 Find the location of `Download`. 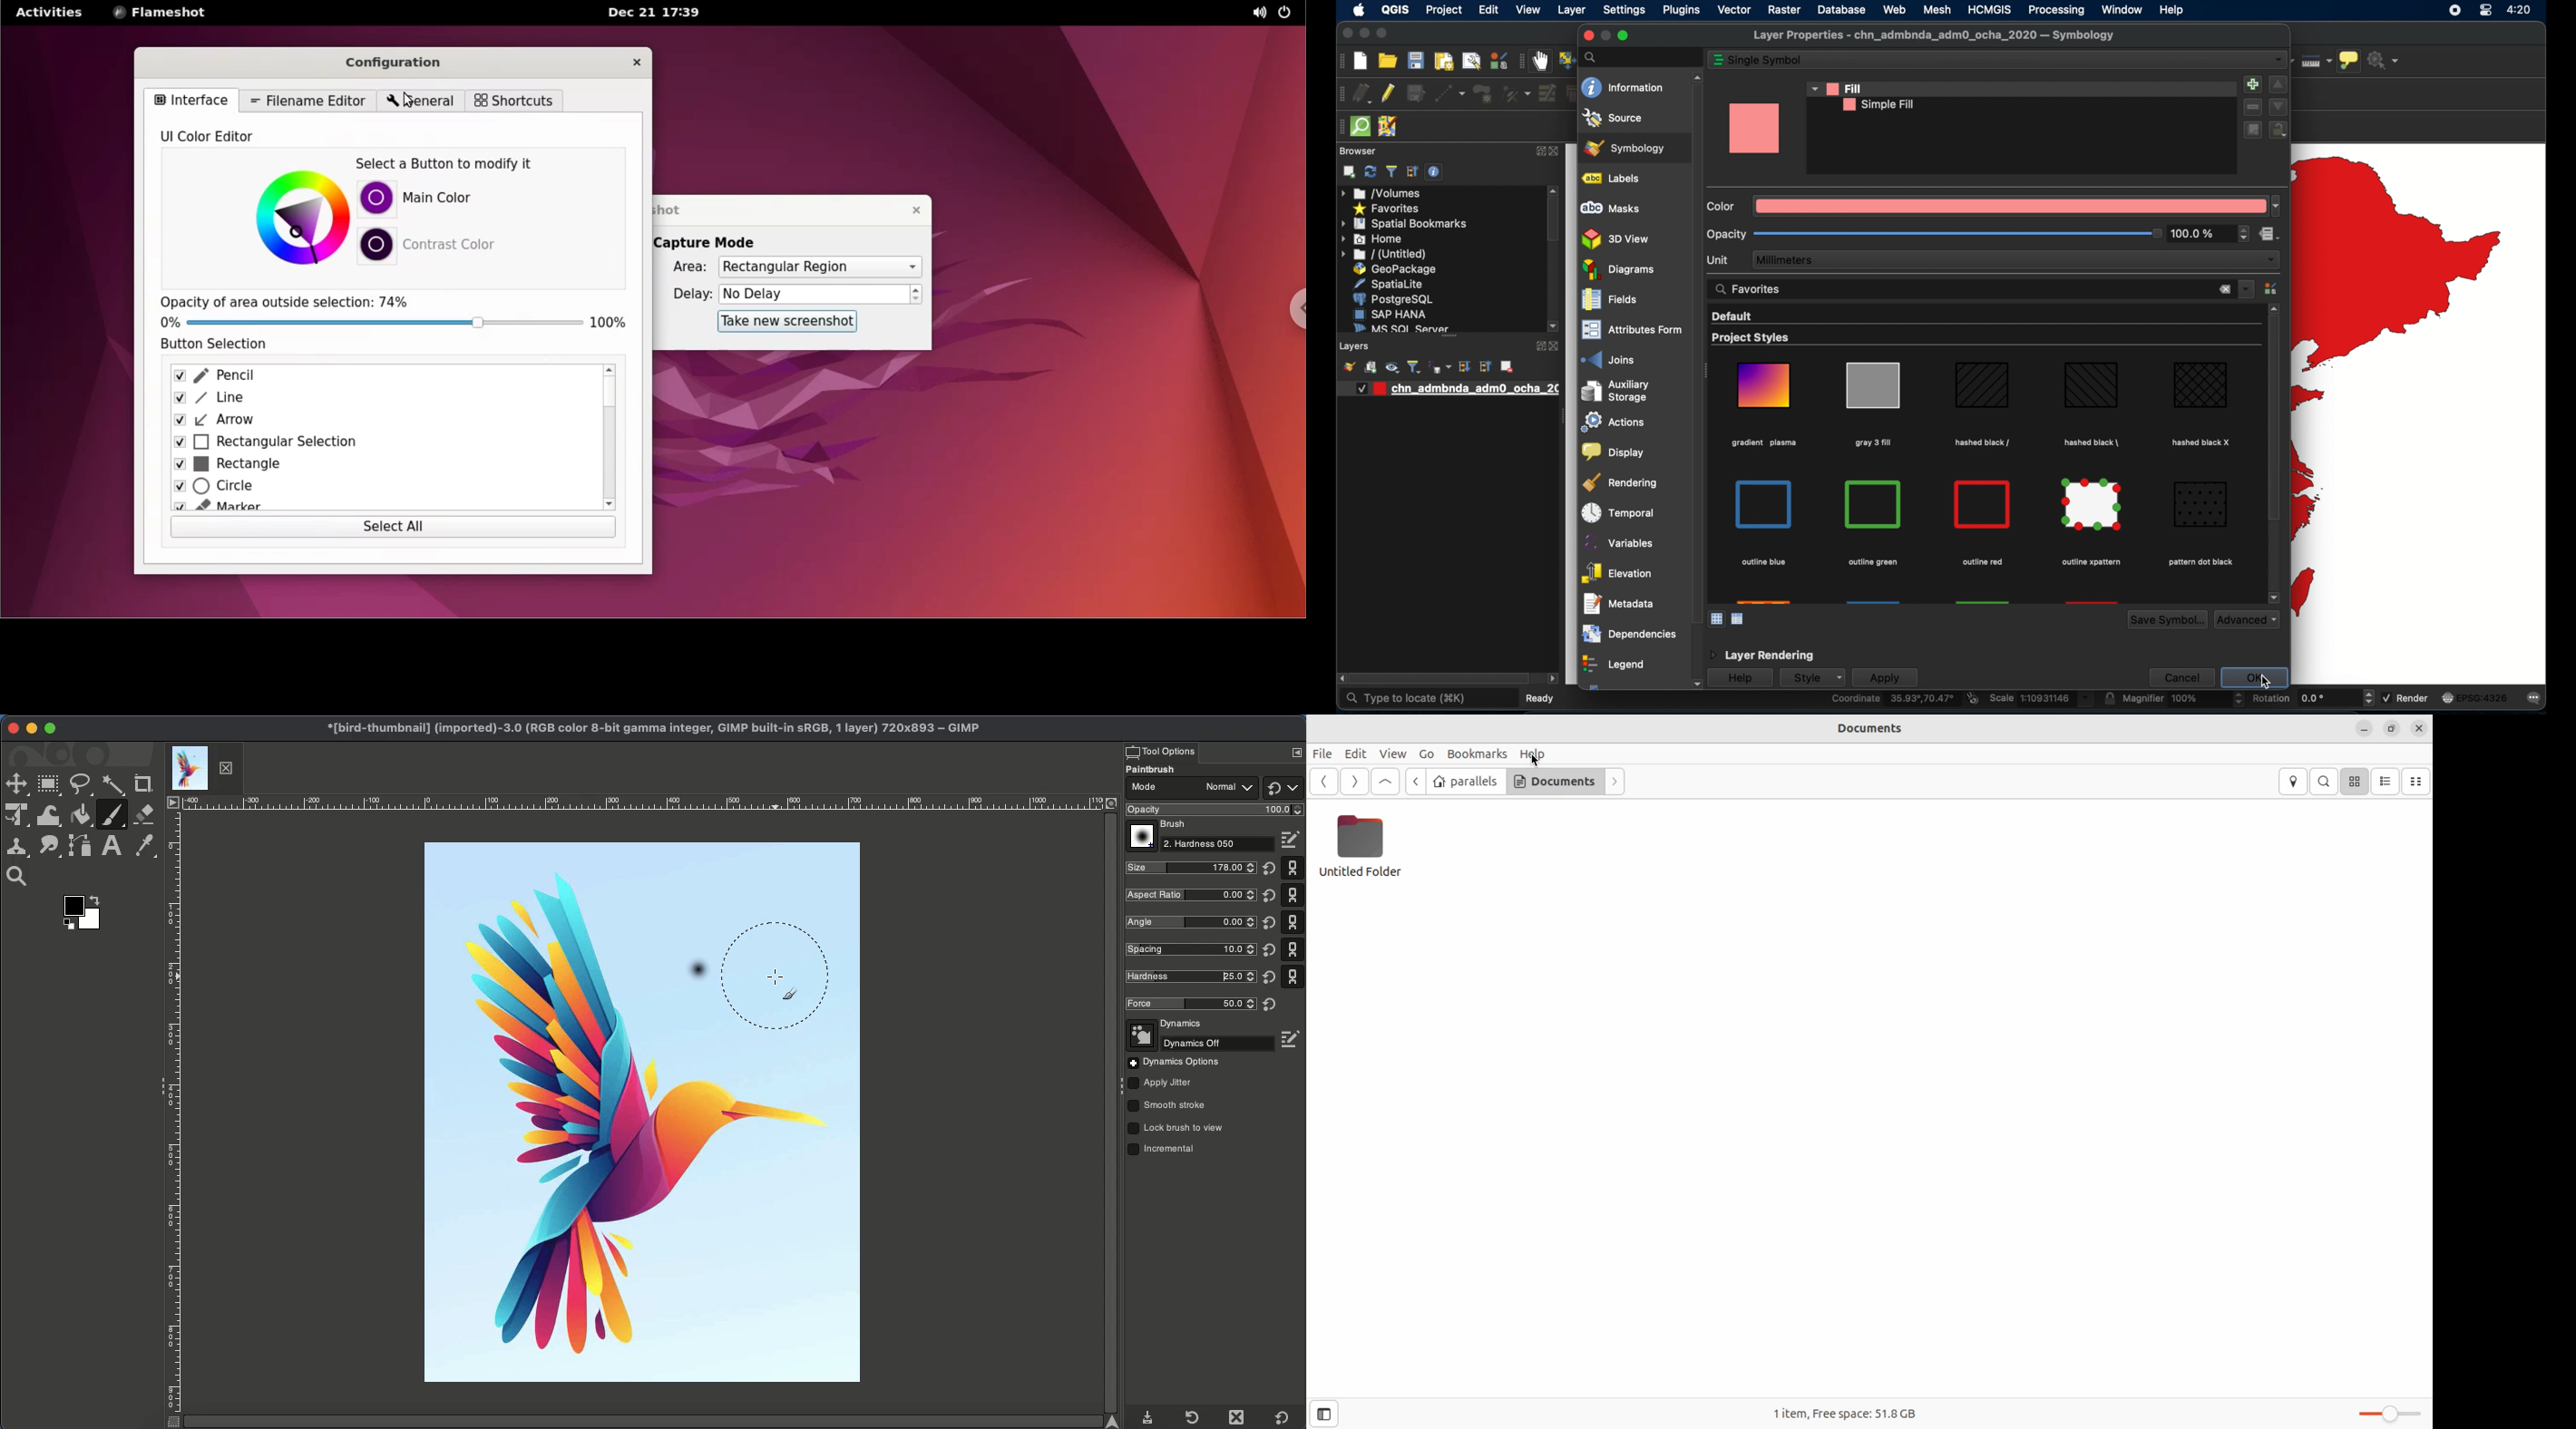

Download is located at coordinates (1148, 1419).